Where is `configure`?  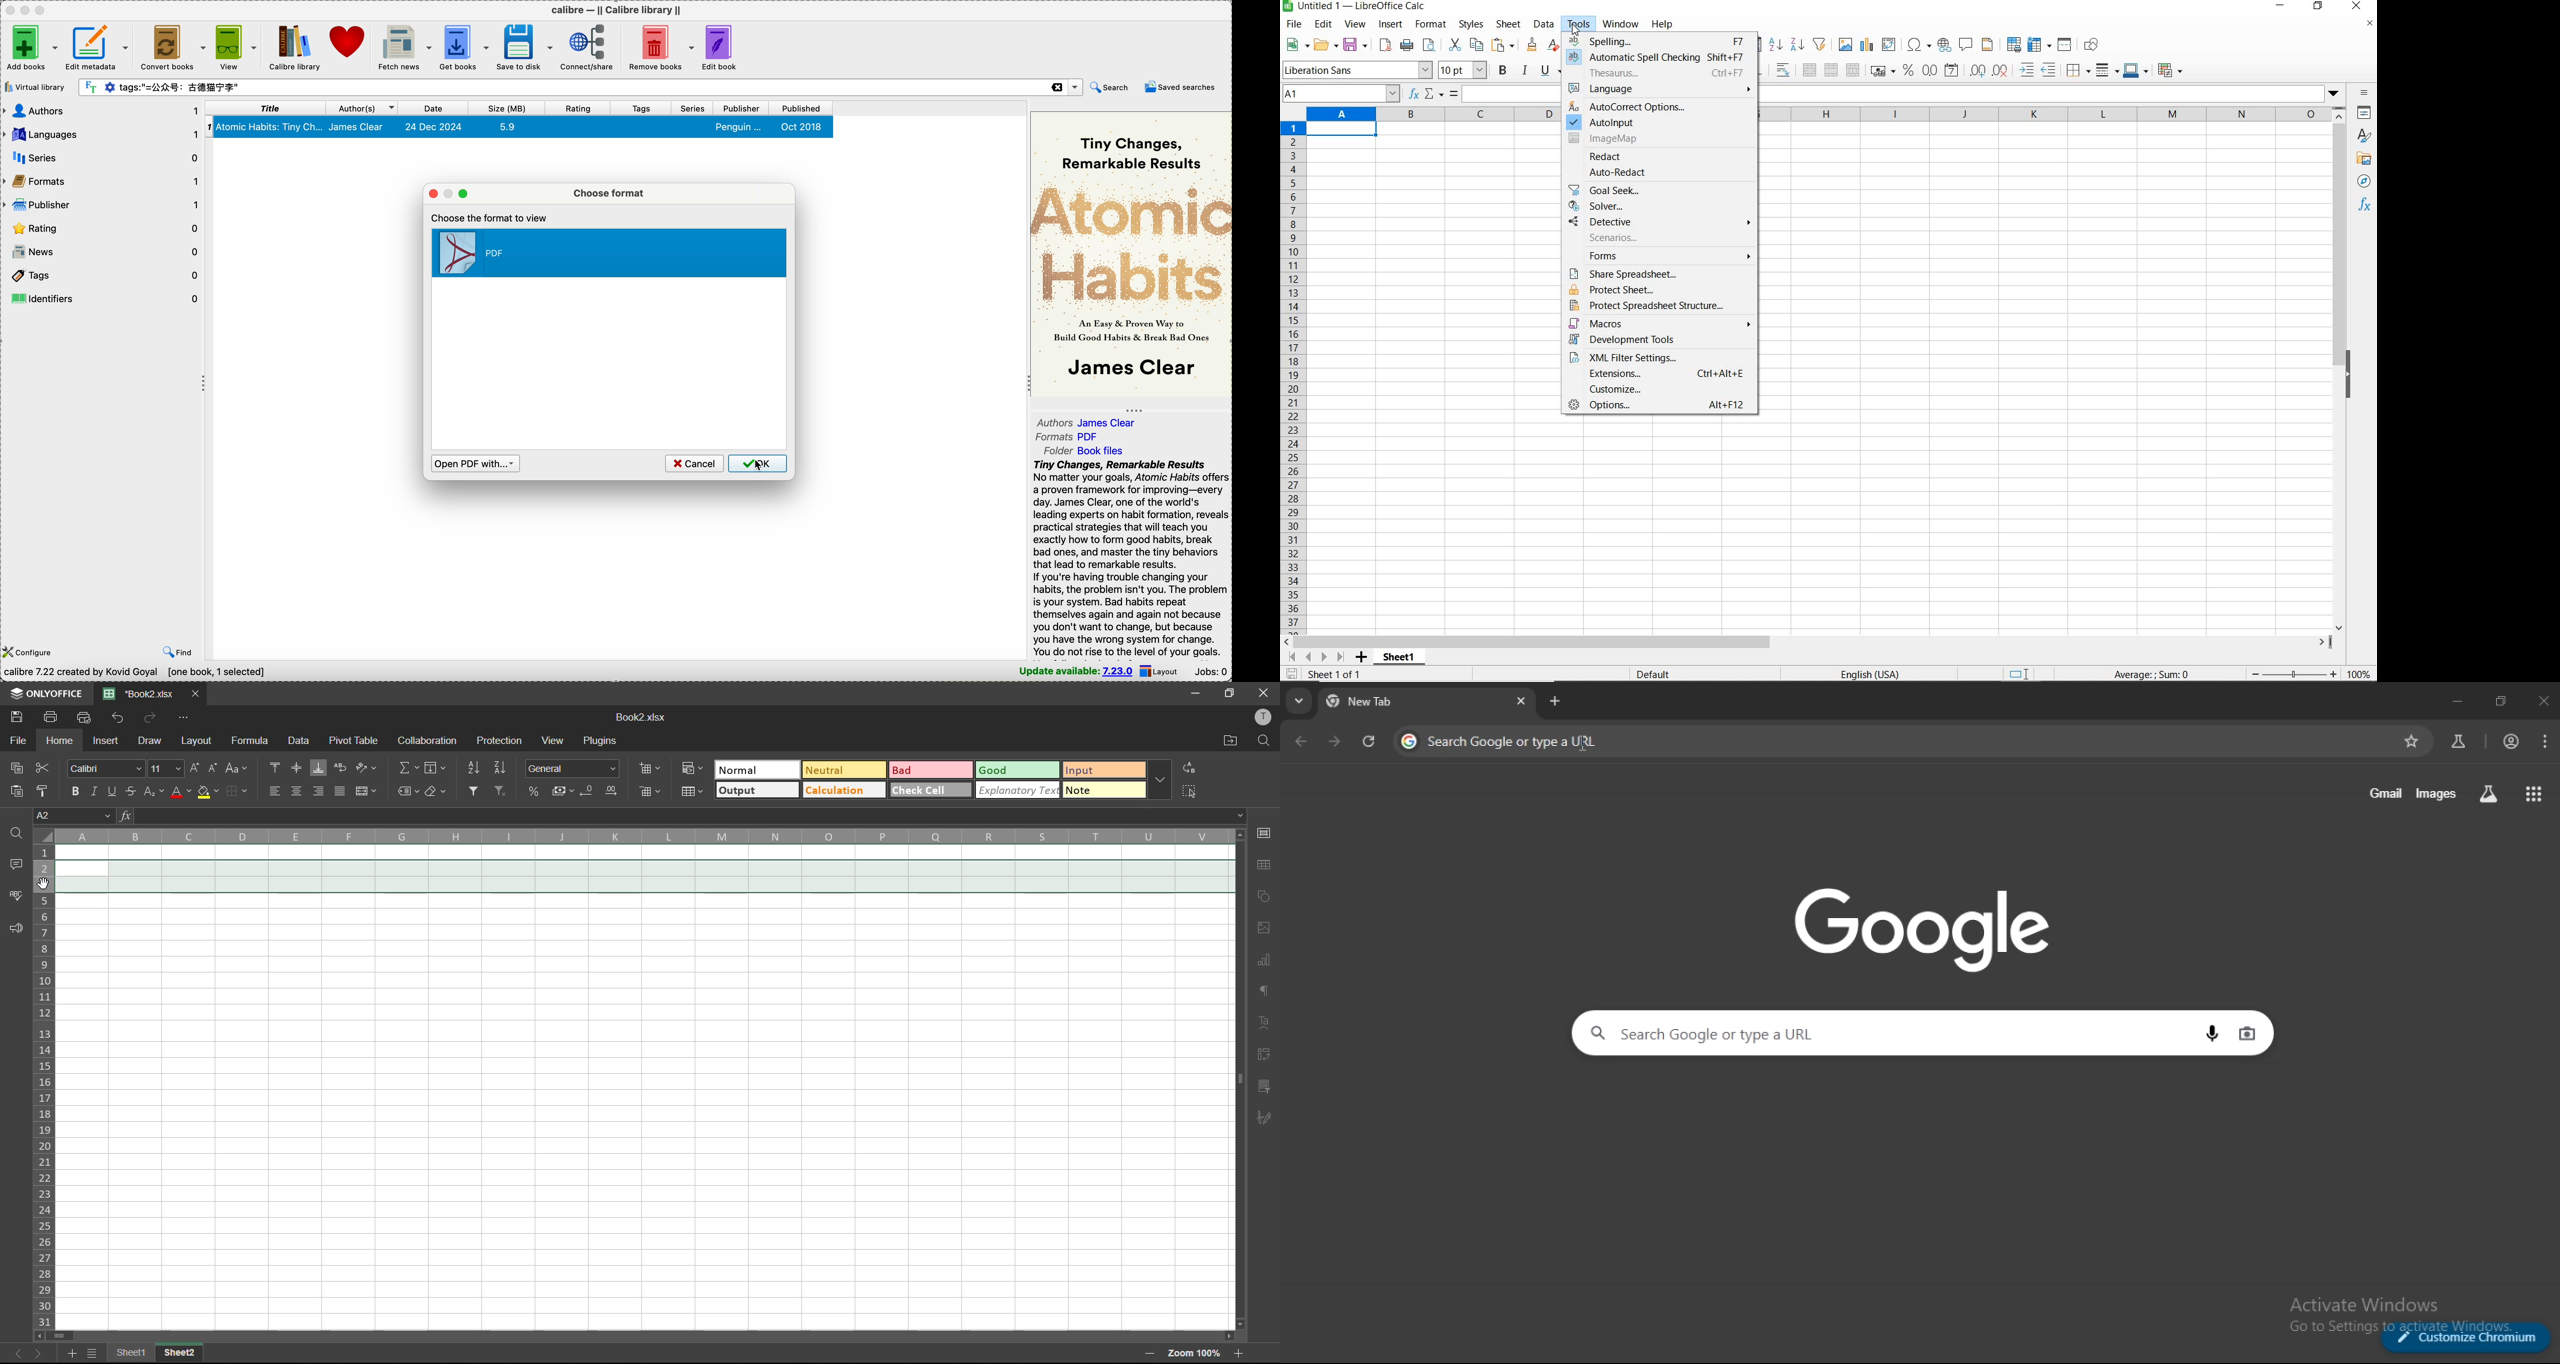 configure is located at coordinates (30, 651).